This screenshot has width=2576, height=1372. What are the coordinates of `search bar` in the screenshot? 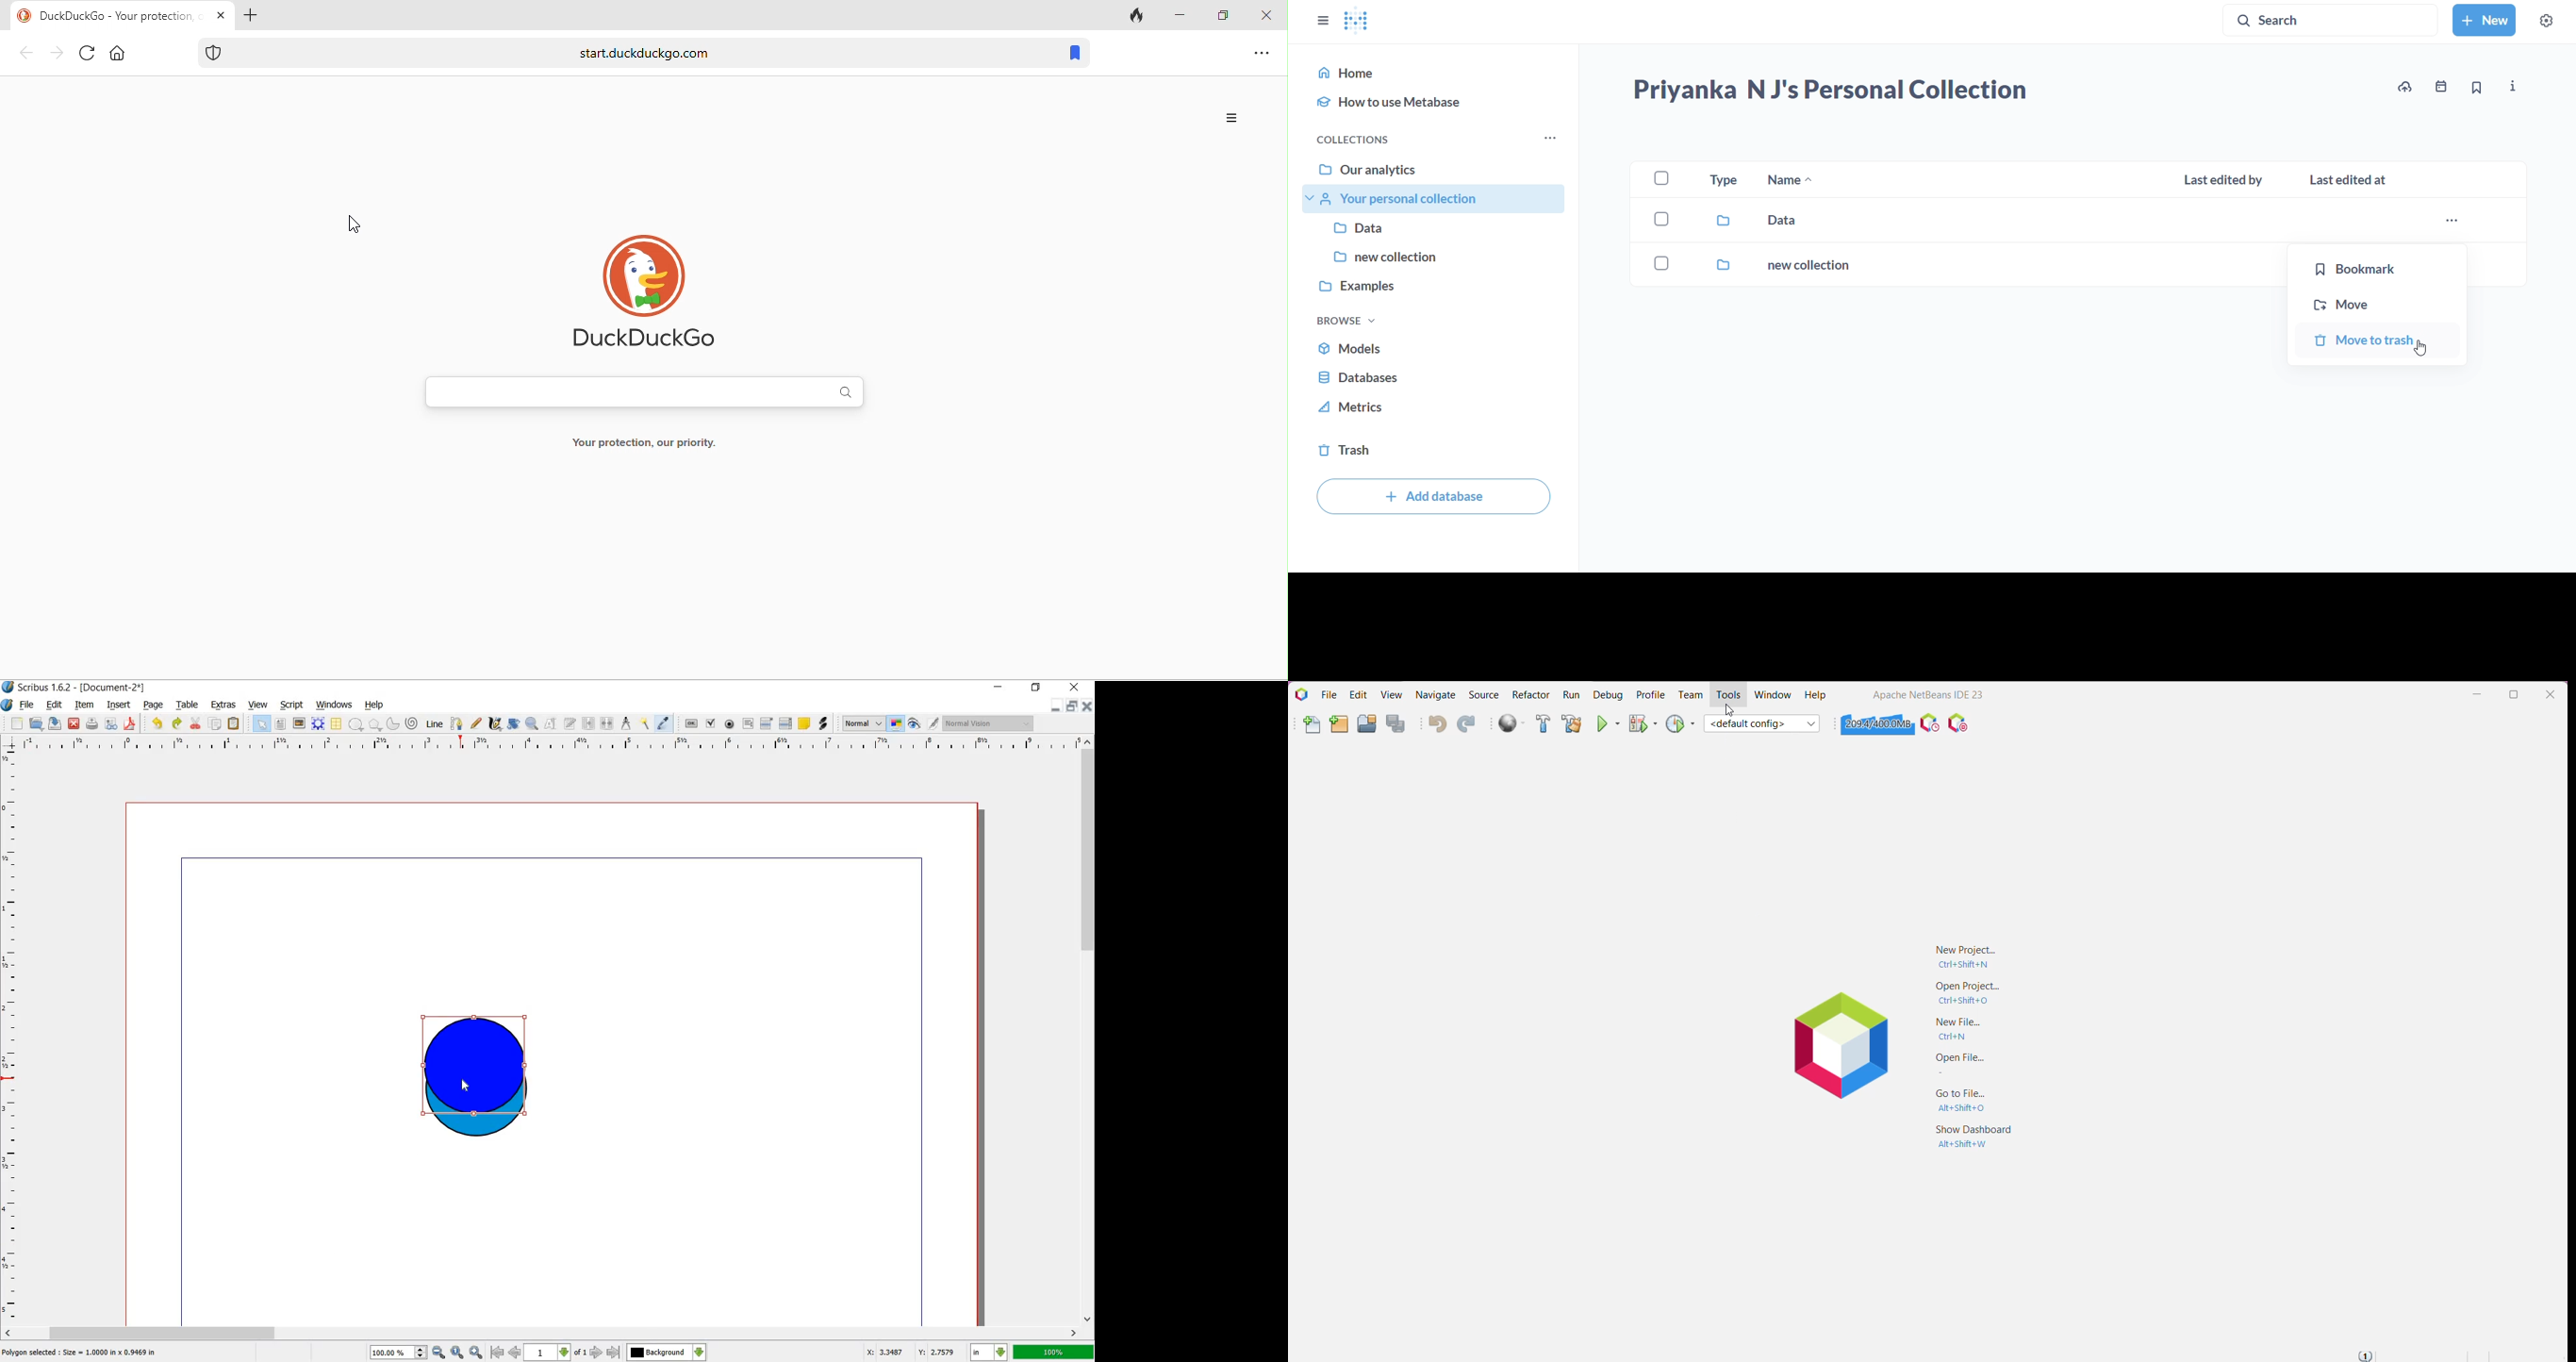 It's located at (663, 393).